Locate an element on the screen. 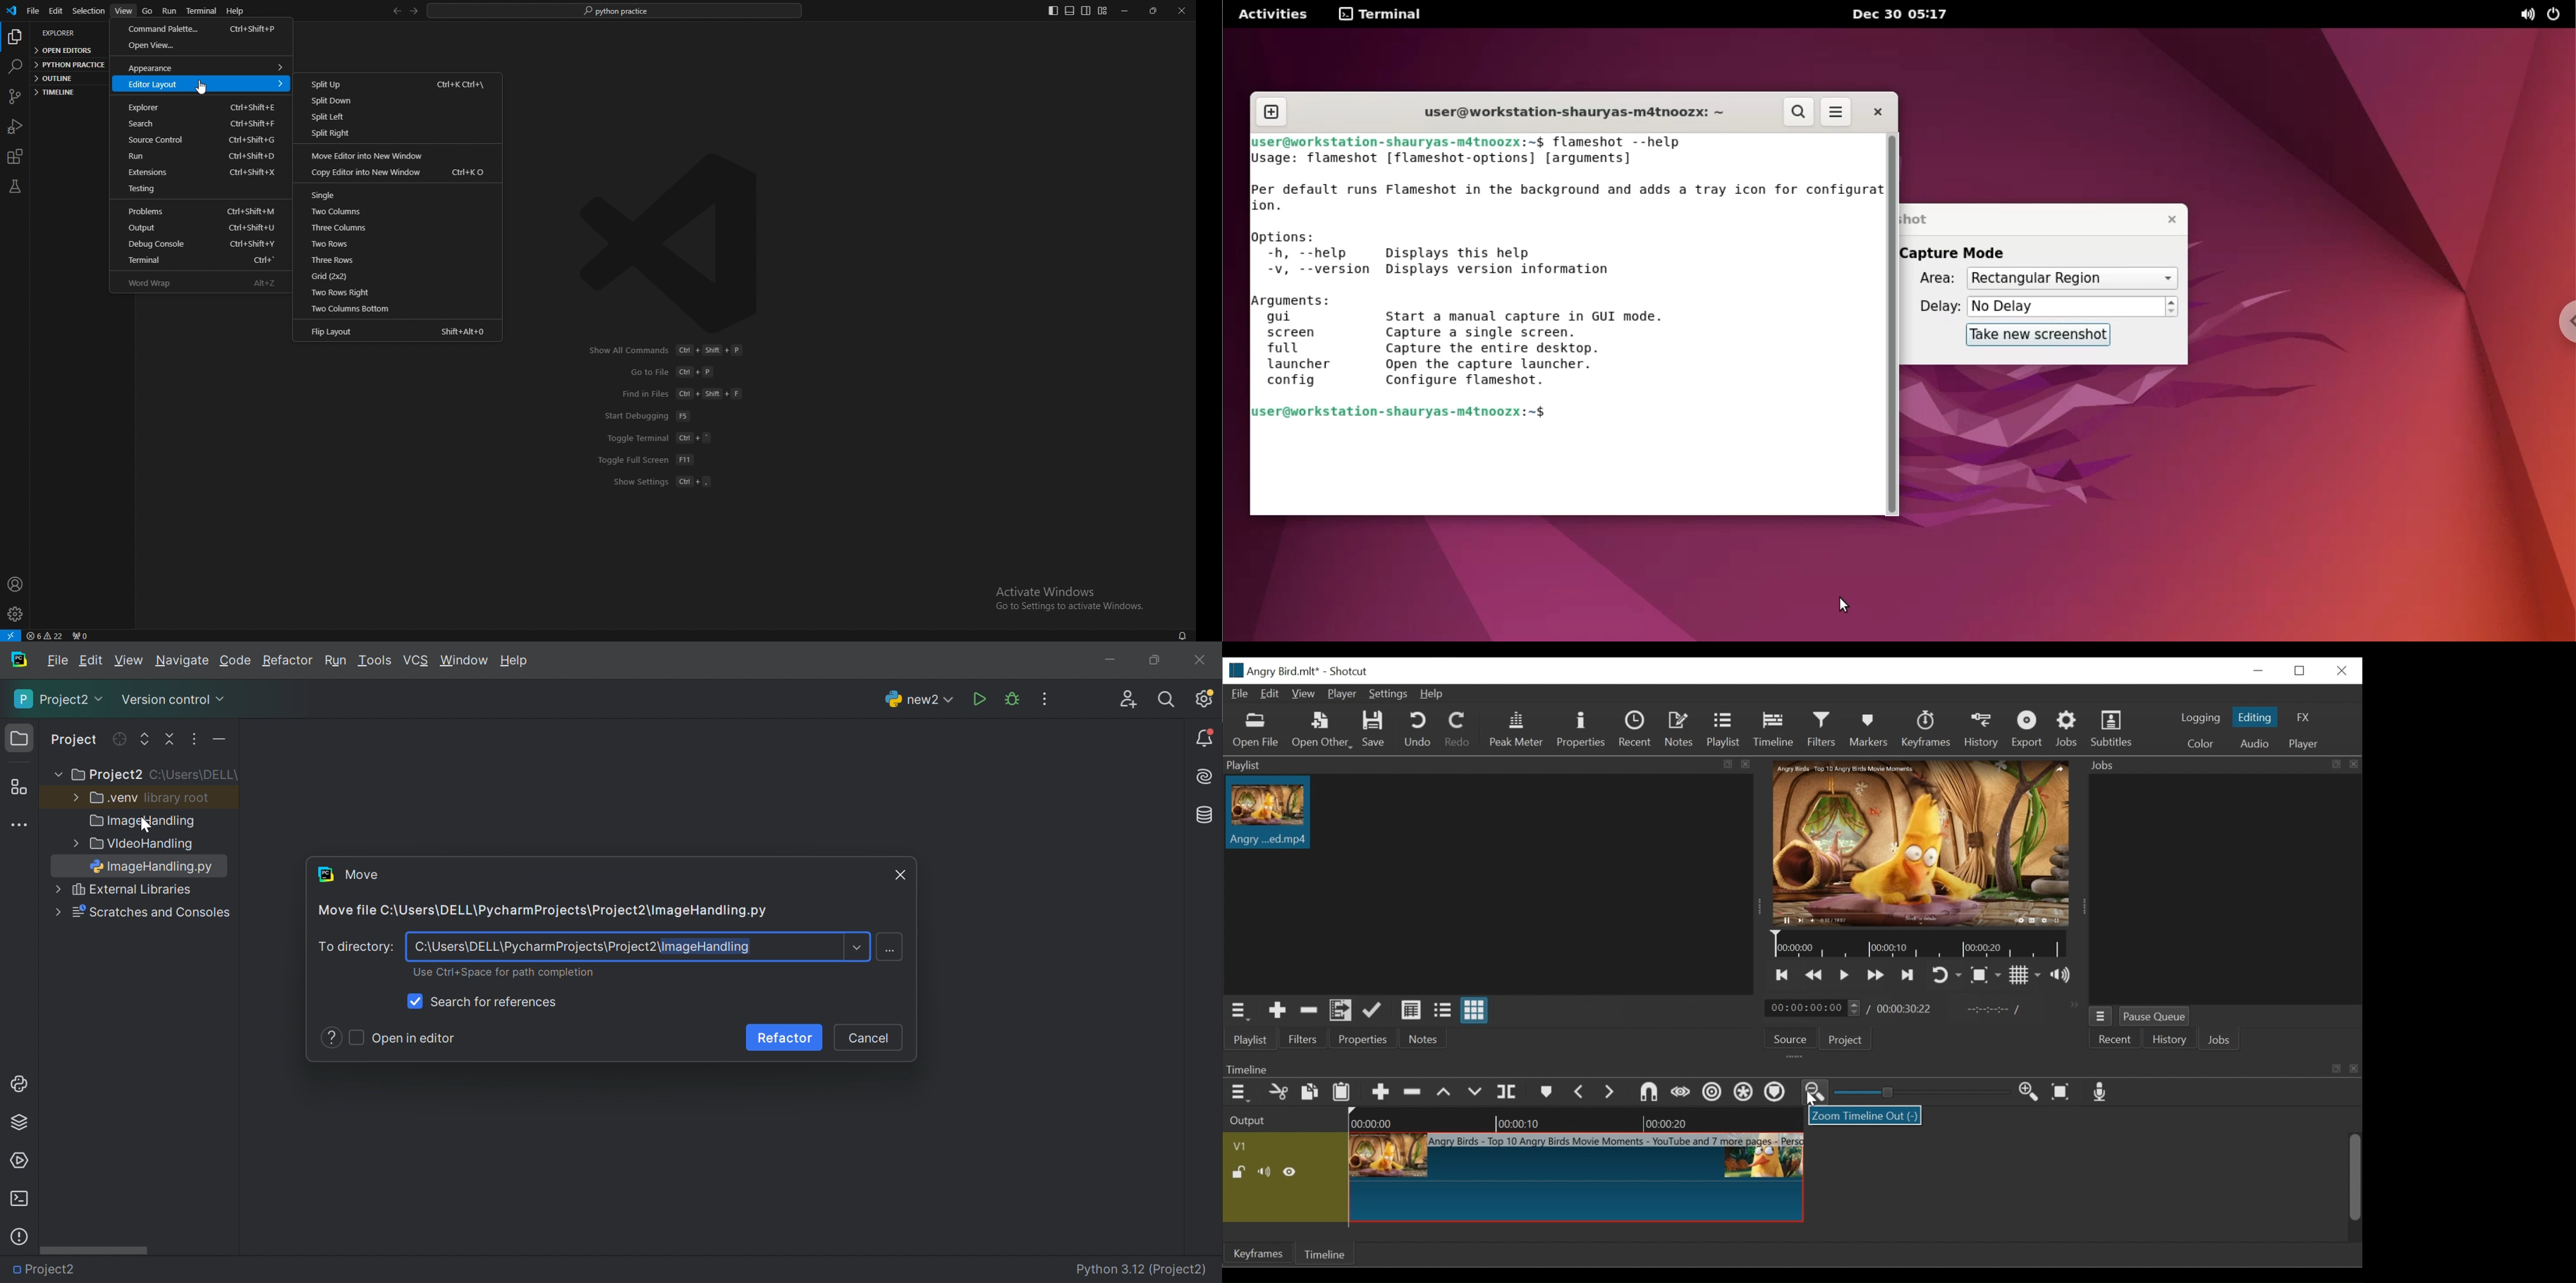  Color is located at coordinates (2204, 743).